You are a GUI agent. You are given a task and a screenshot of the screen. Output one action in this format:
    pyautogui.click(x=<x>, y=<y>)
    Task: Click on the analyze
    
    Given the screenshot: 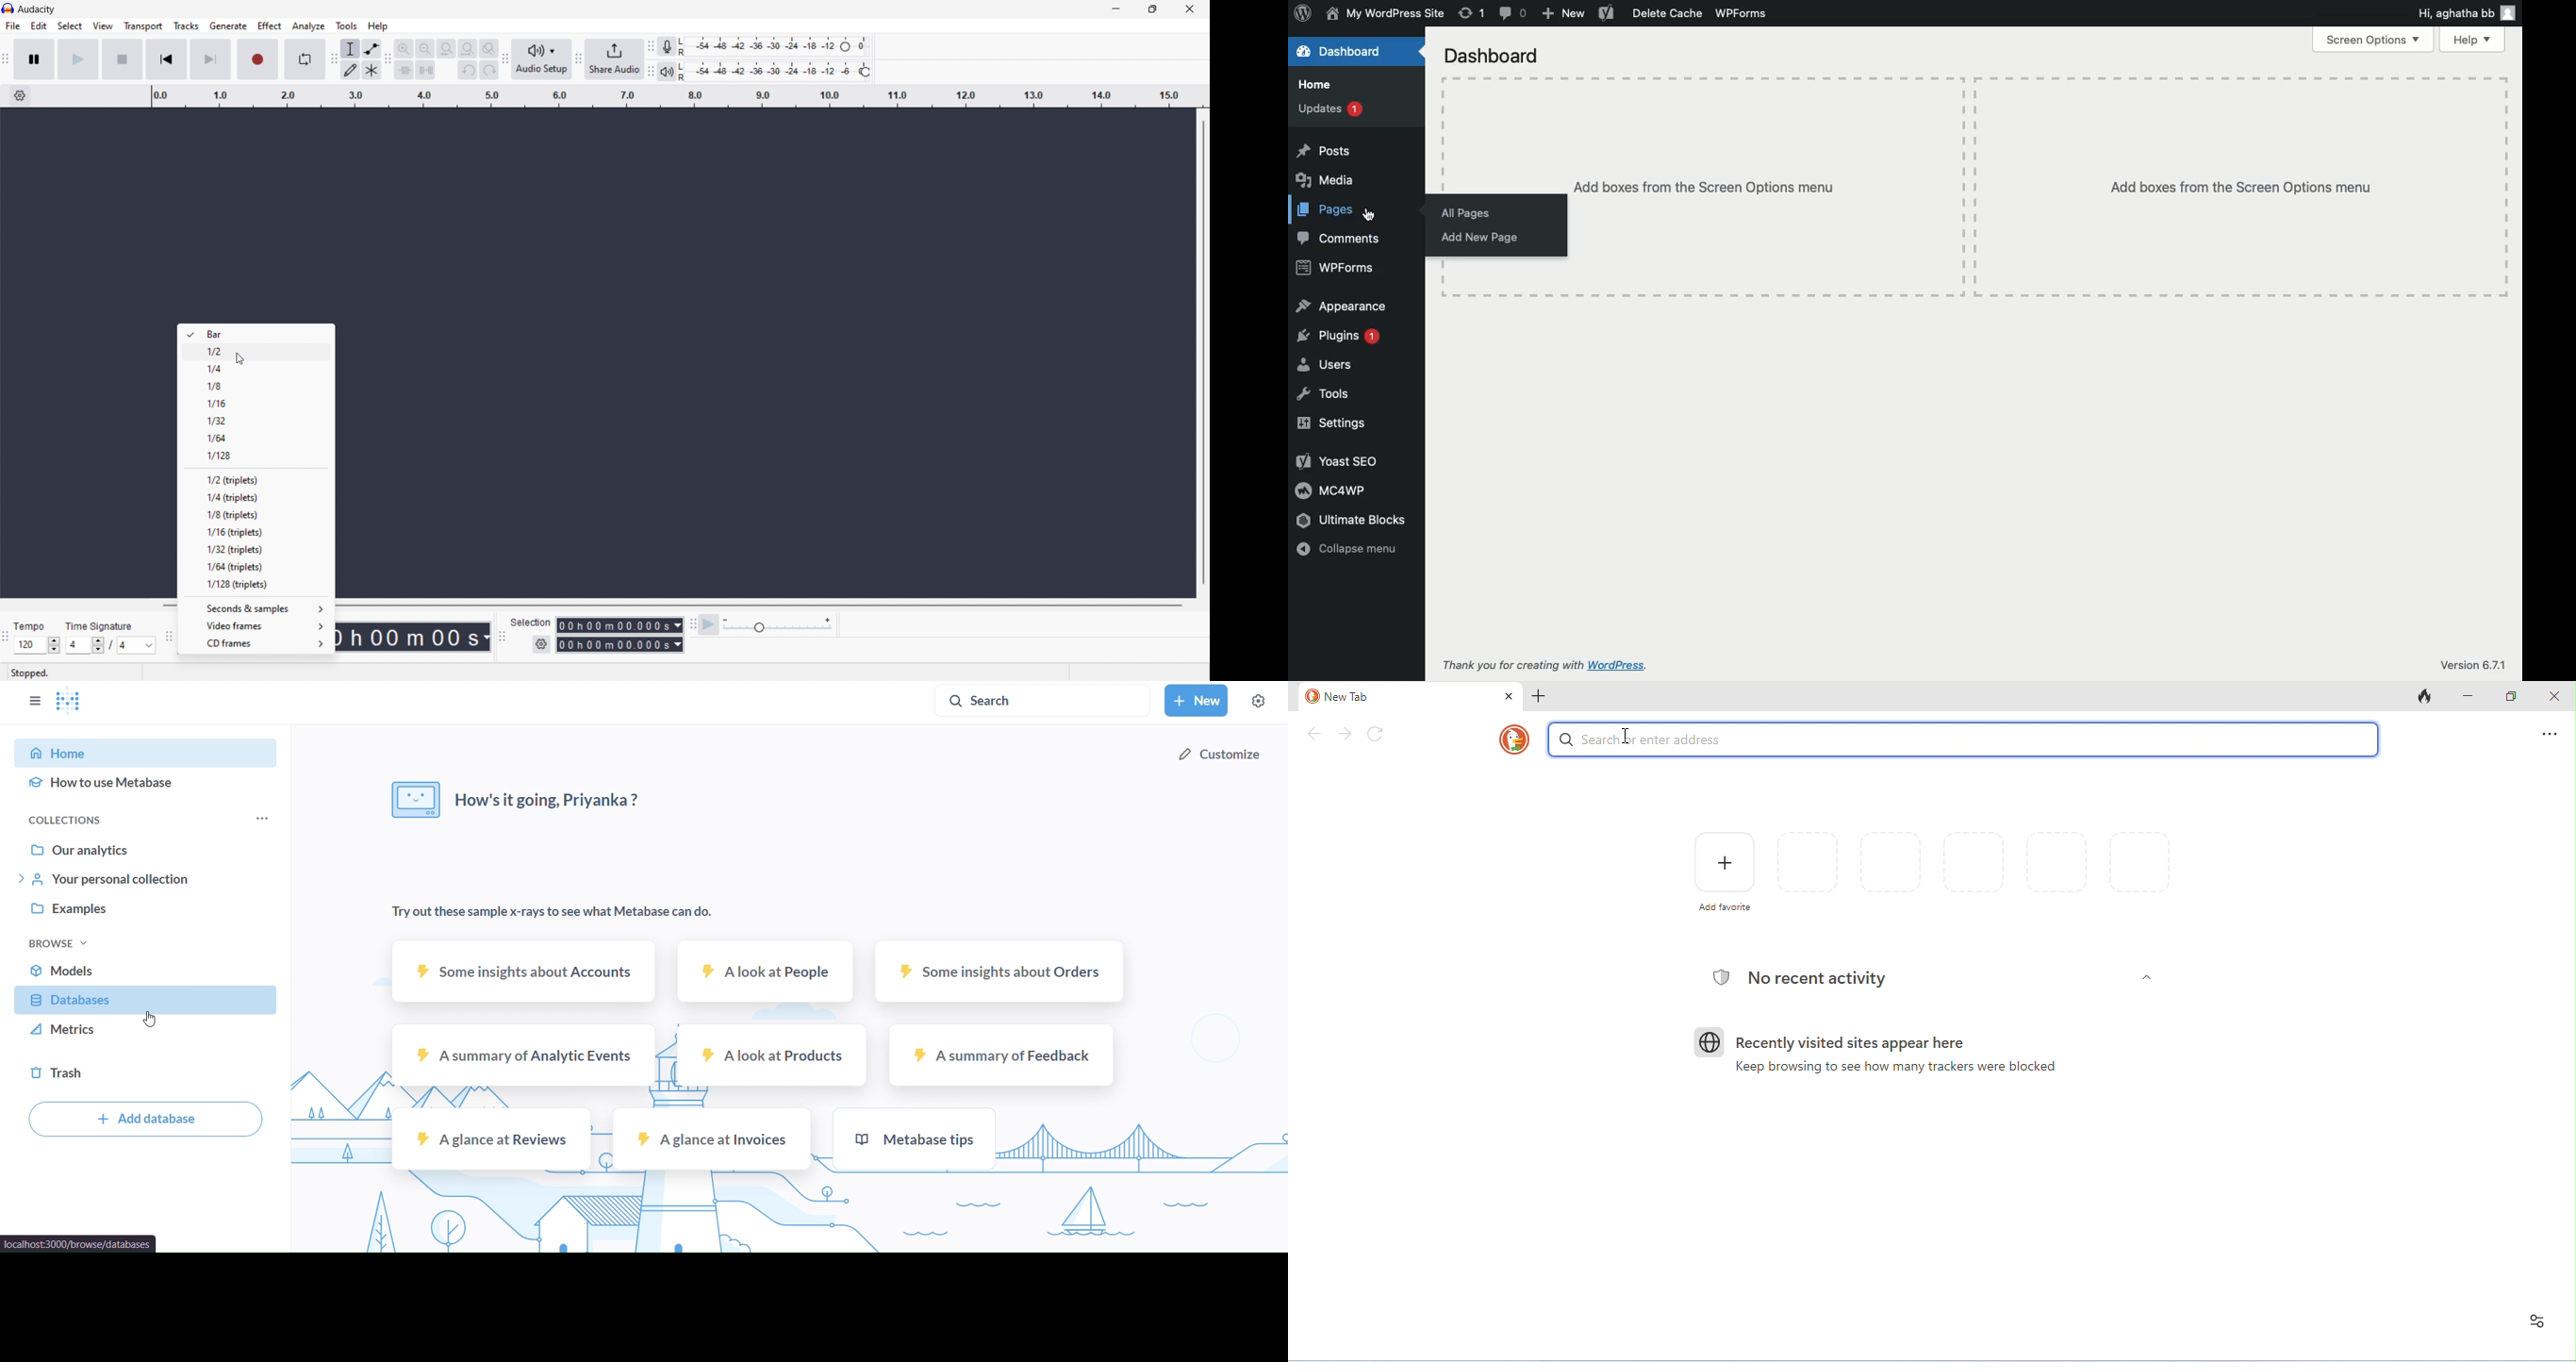 What is the action you would take?
    pyautogui.click(x=309, y=26)
    